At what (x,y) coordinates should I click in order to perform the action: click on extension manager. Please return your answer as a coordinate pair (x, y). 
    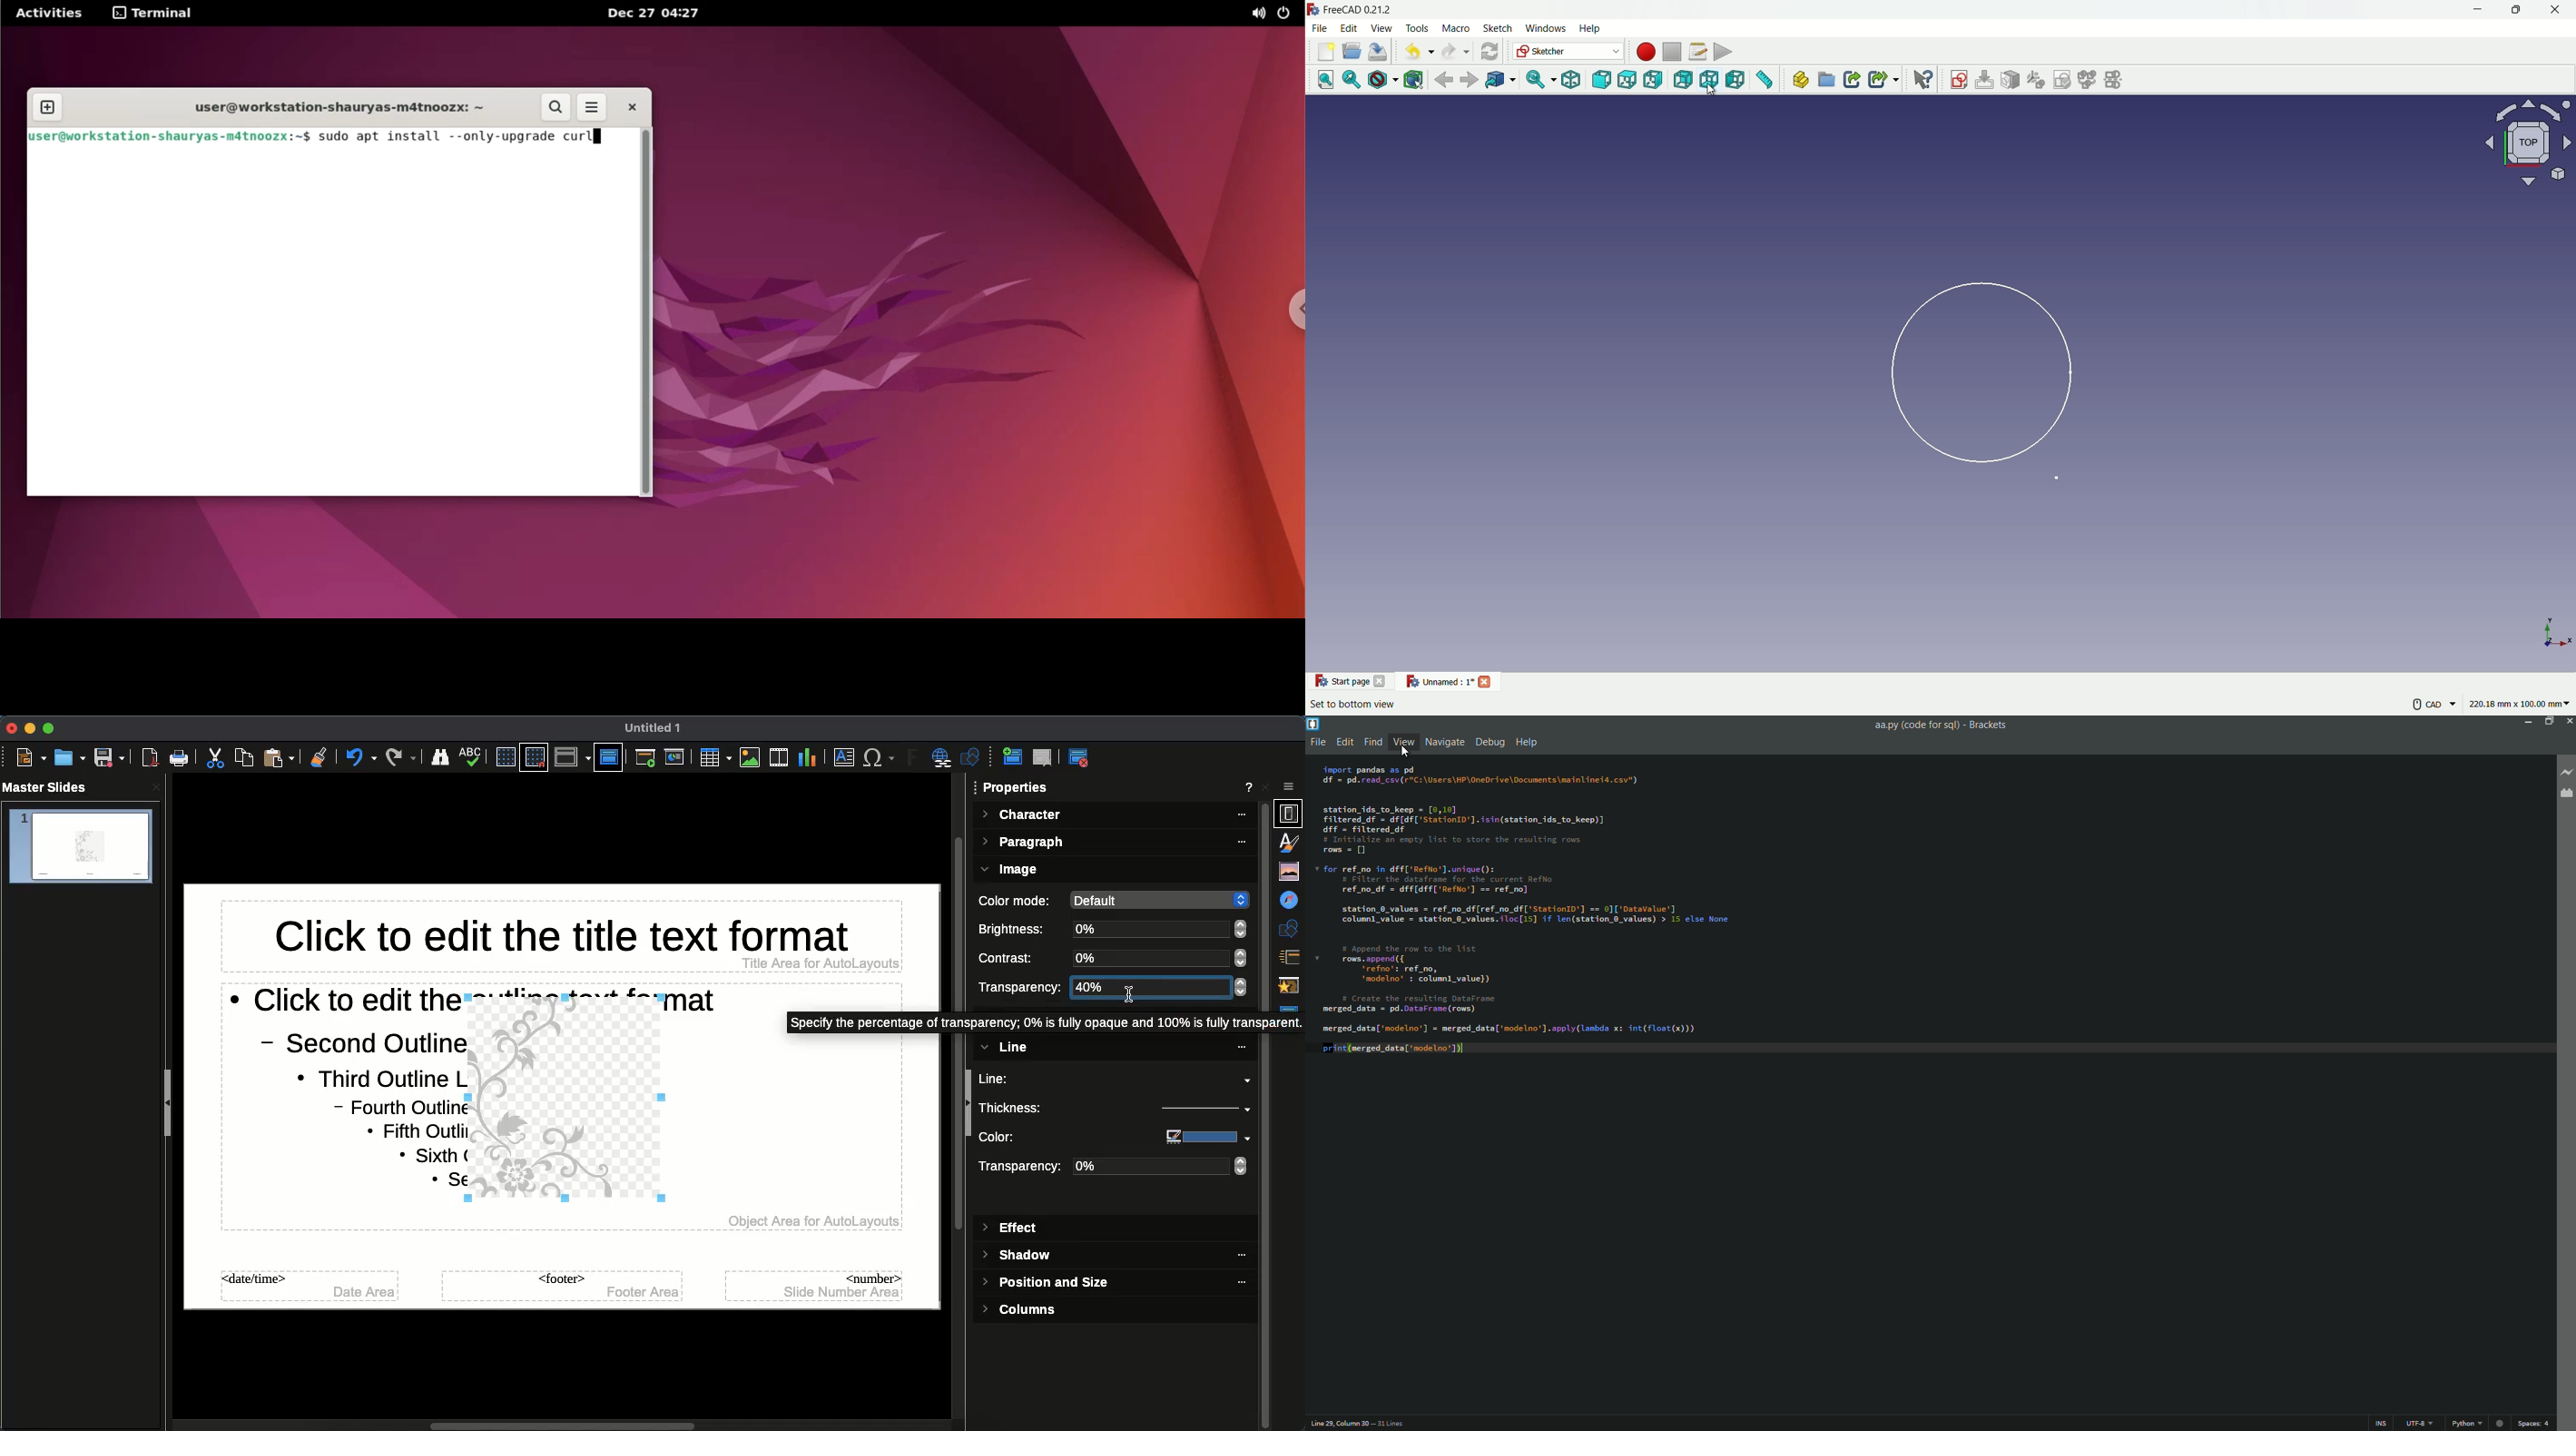
    Looking at the image, I should click on (2569, 794).